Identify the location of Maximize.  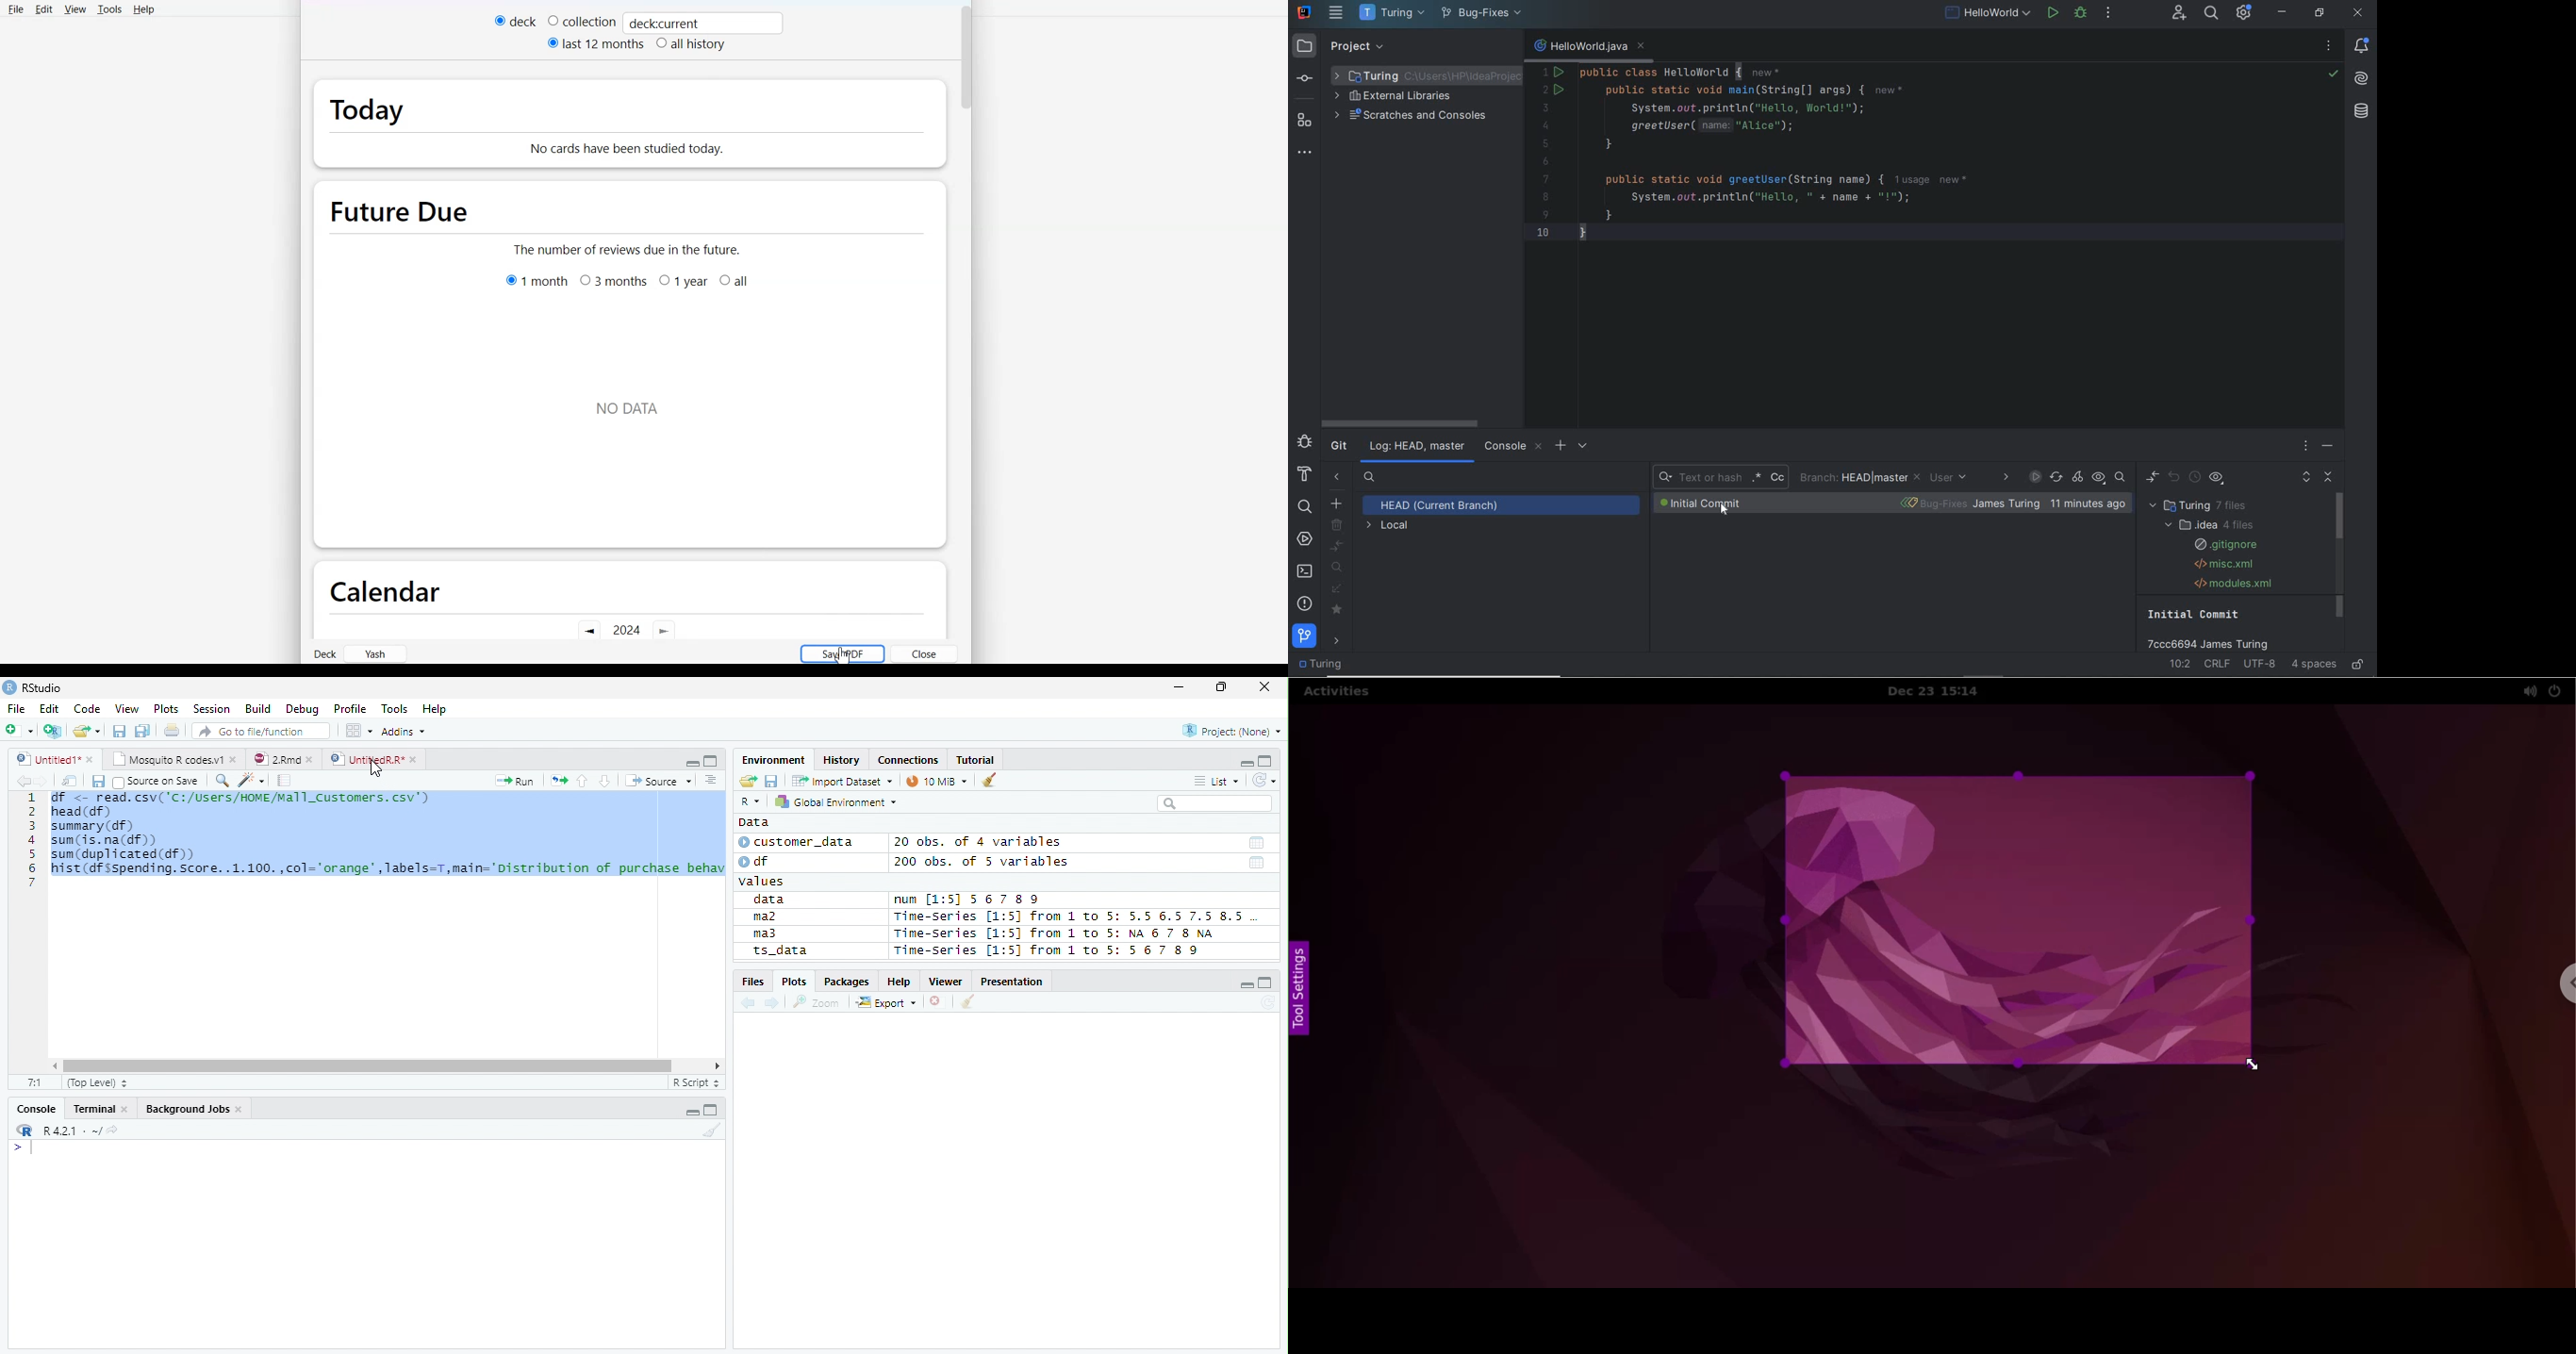
(710, 760).